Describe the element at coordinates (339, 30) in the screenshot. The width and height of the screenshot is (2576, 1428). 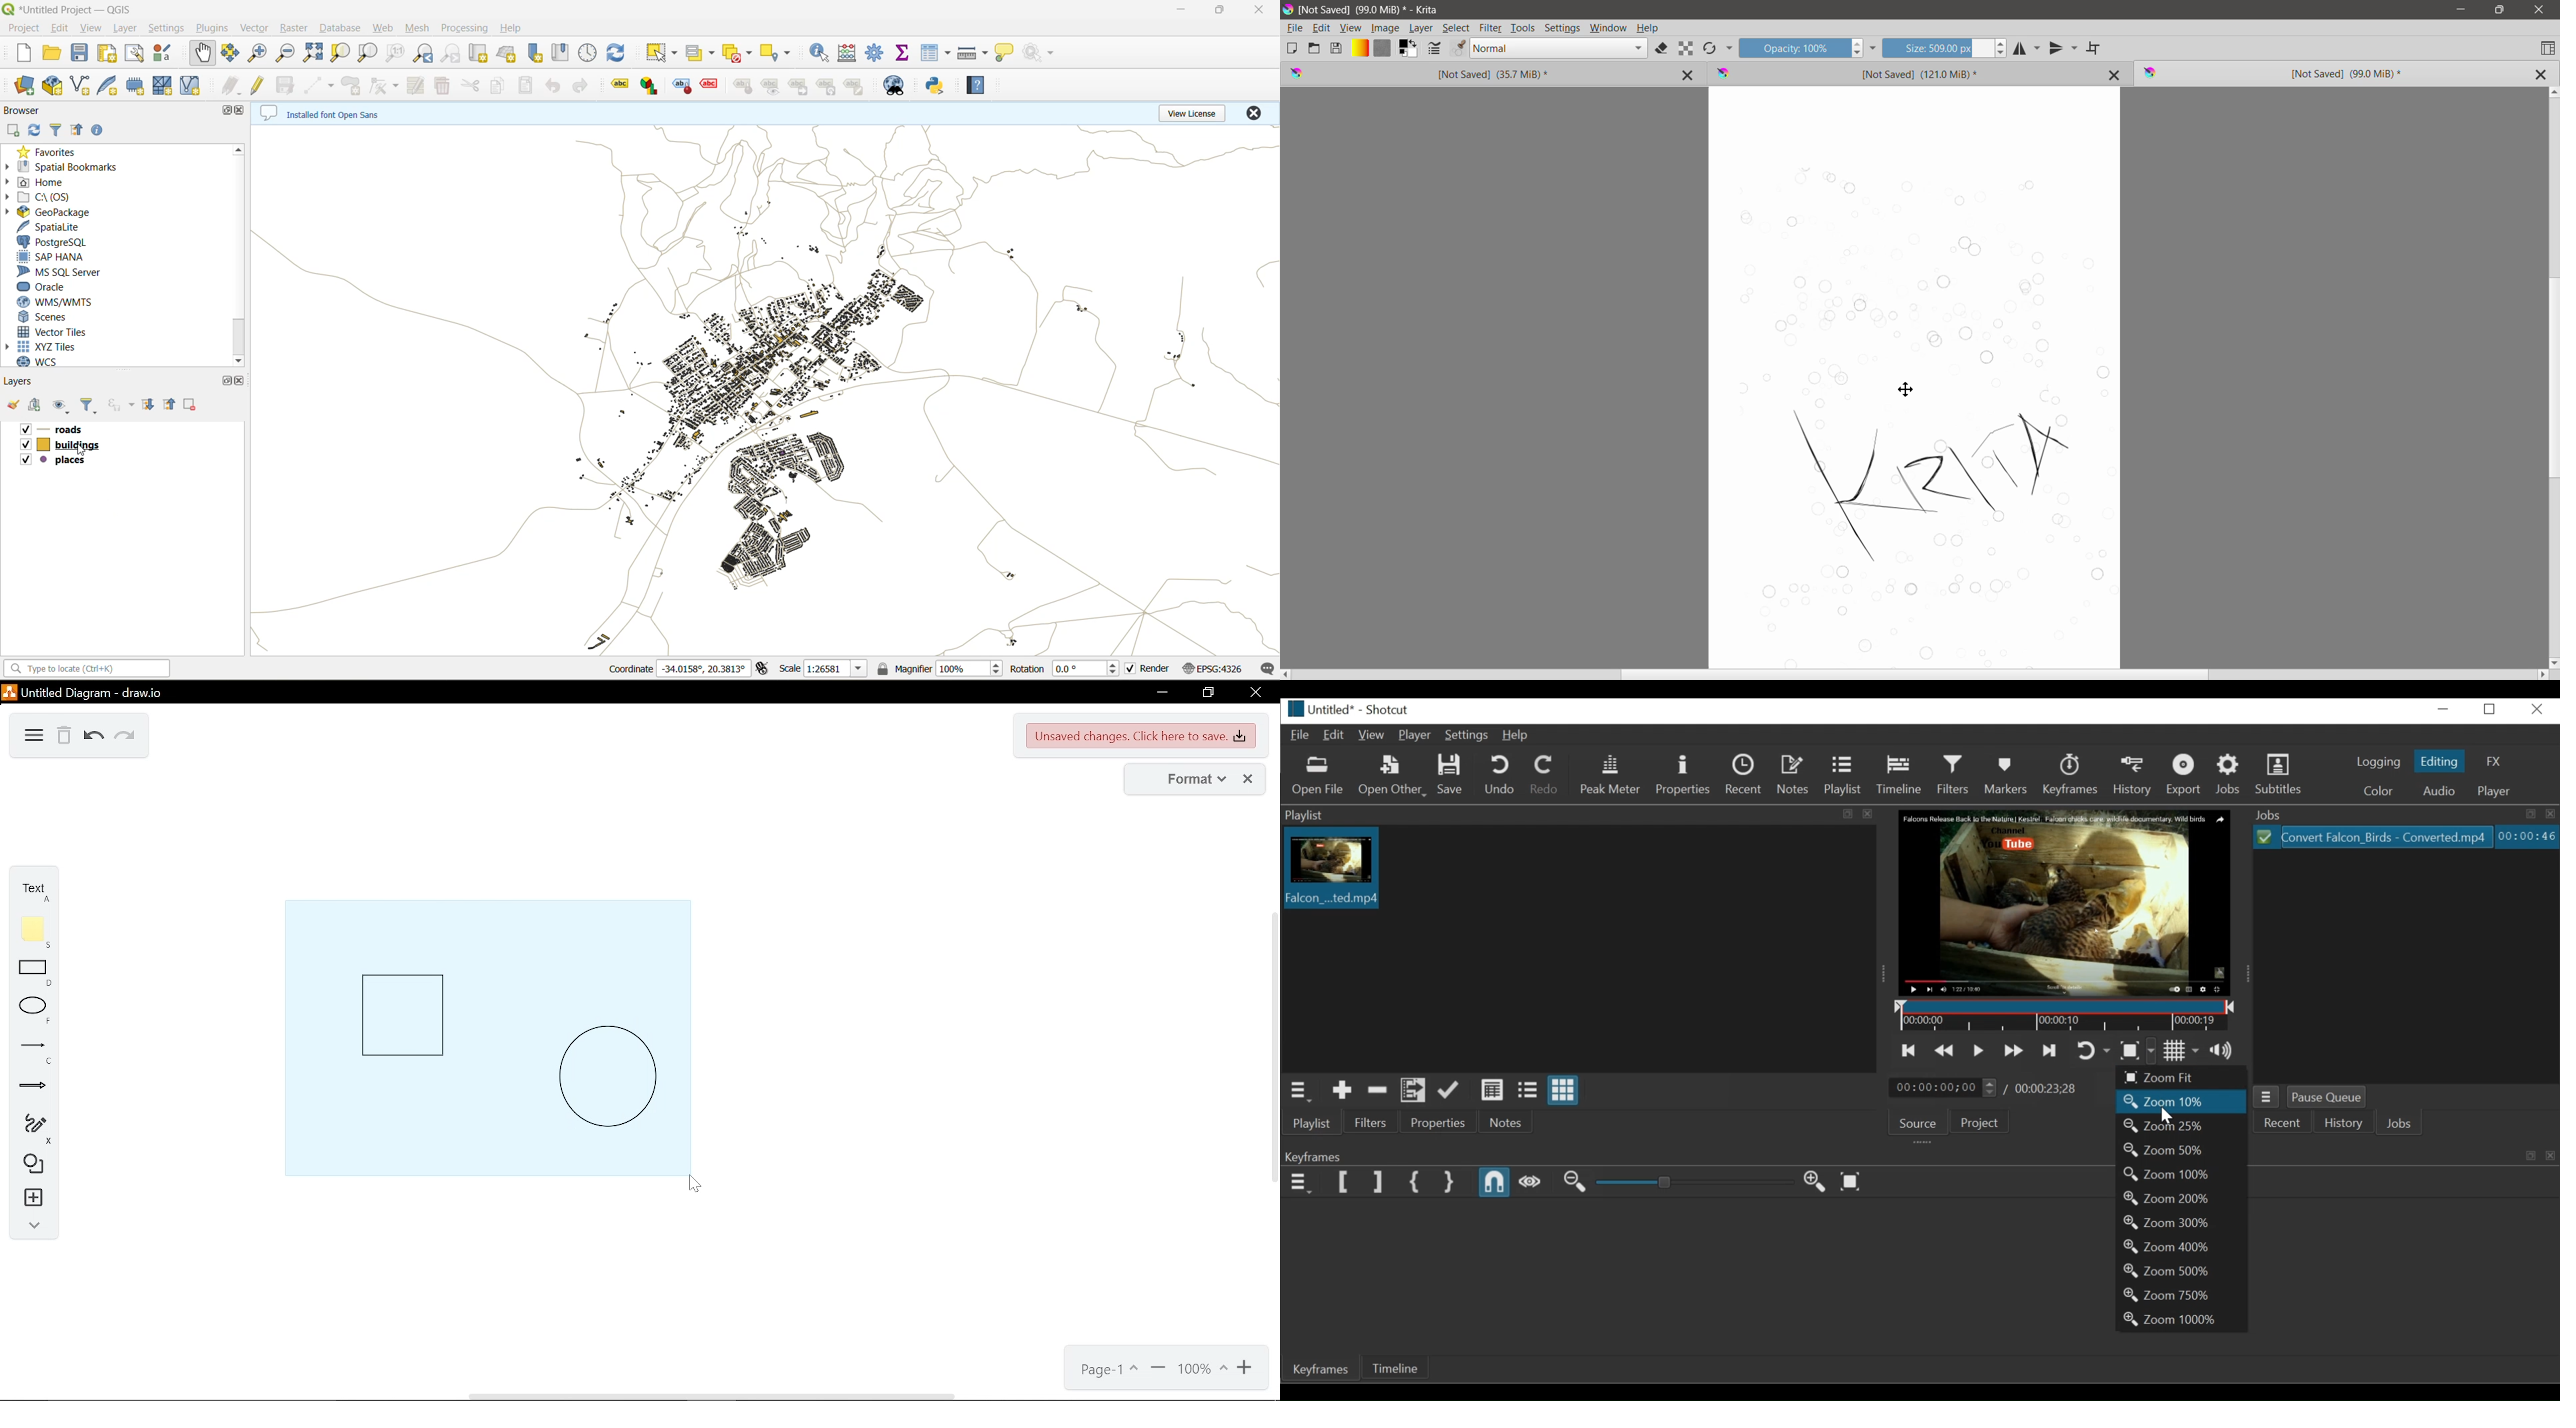
I see `database` at that location.